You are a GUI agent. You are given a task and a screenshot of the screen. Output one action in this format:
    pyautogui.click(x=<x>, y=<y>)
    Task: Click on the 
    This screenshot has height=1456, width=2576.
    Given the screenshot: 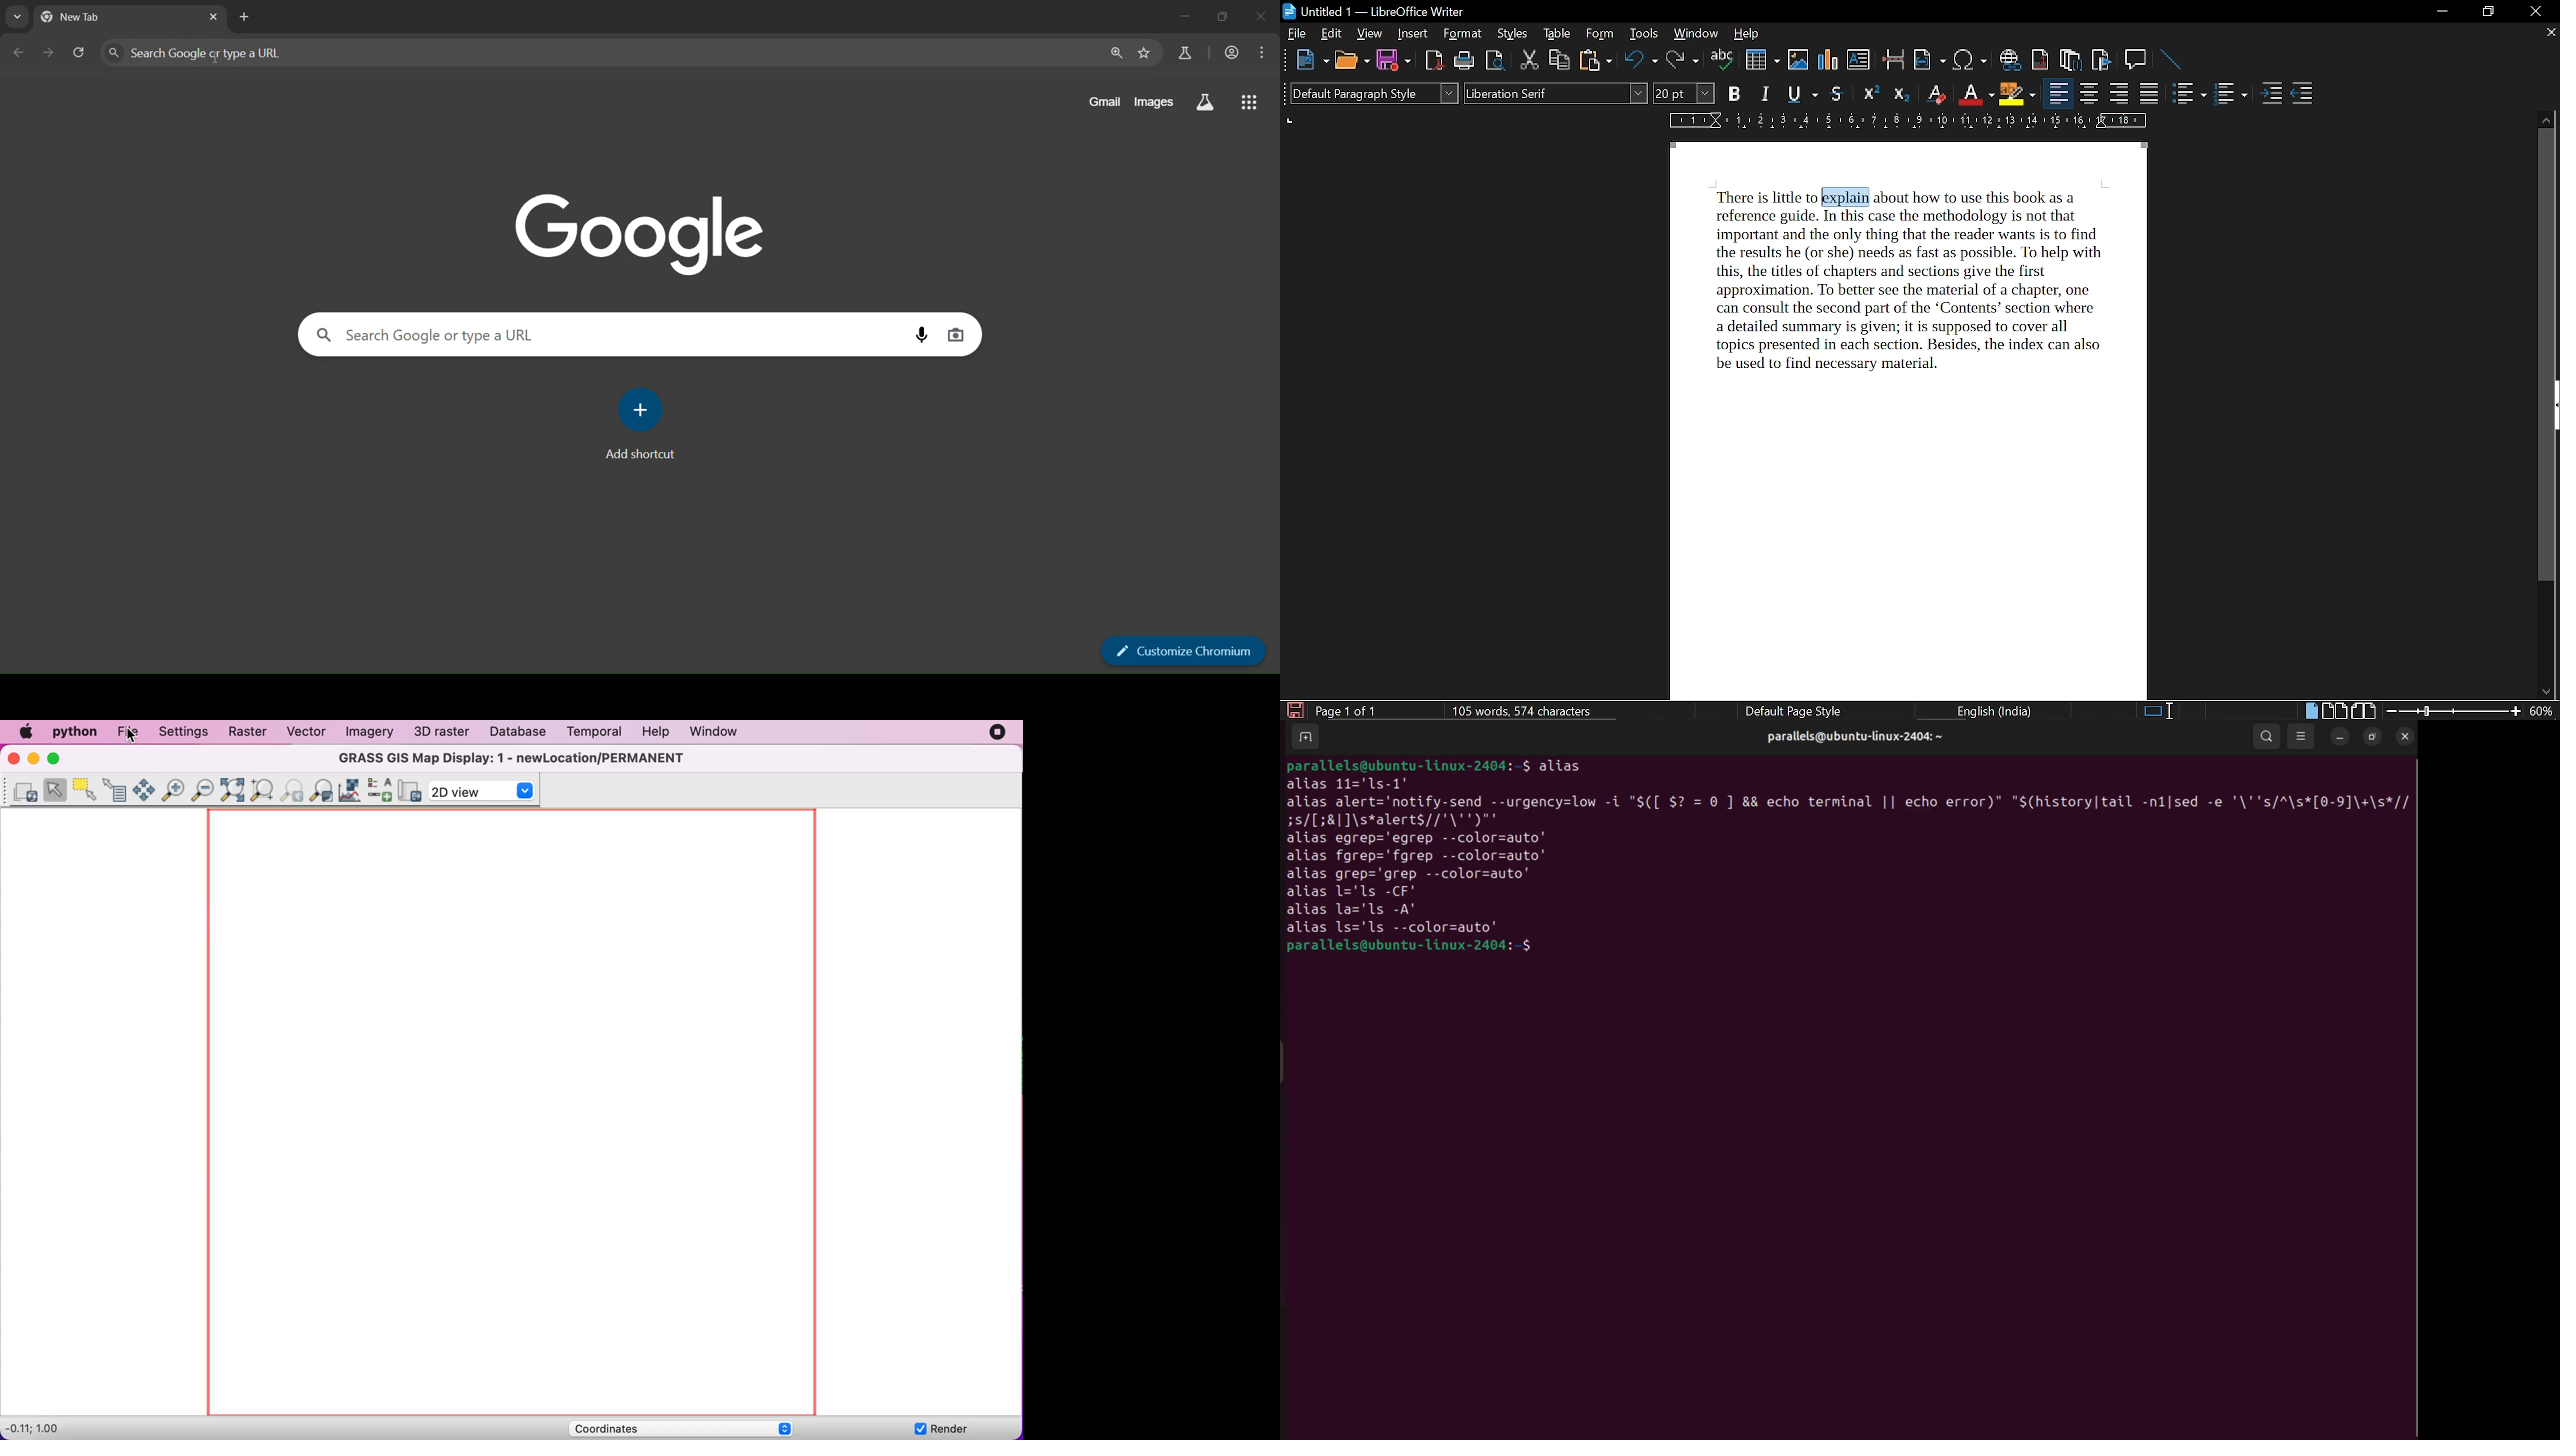 What is the action you would take?
    pyautogui.click(x=1288, y=96)
    